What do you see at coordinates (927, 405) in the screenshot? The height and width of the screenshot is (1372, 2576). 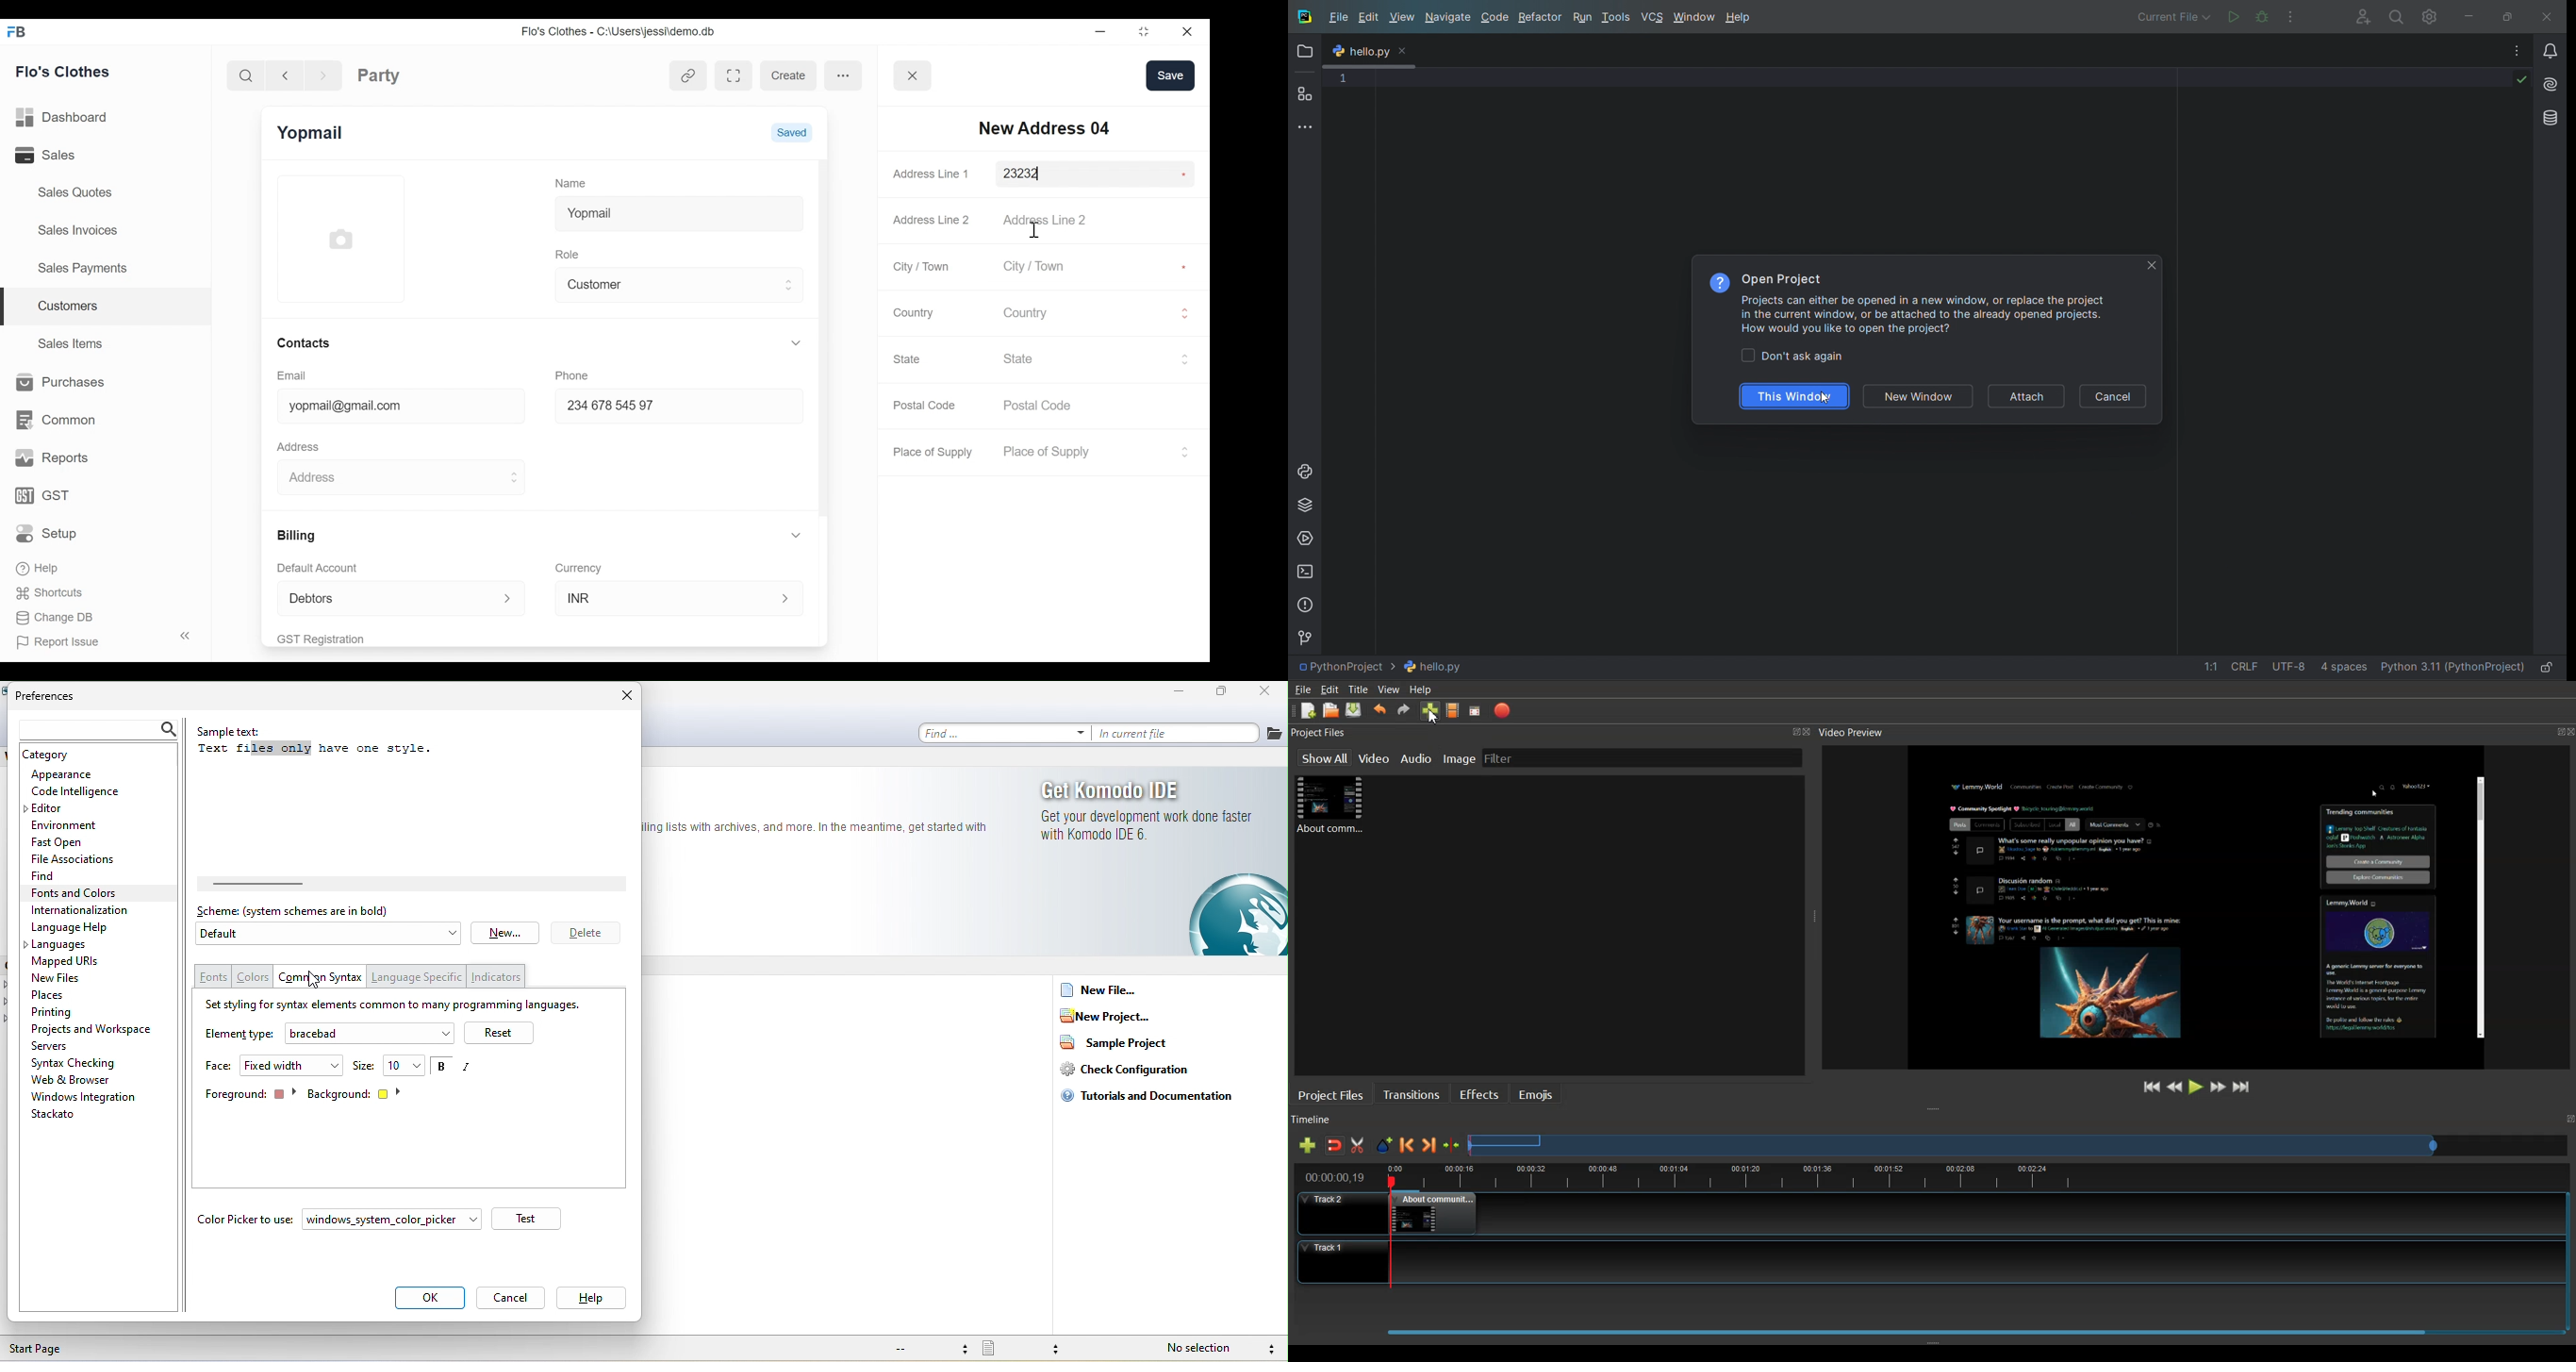 I see `Postal Code` at bounding box center [927, 405].